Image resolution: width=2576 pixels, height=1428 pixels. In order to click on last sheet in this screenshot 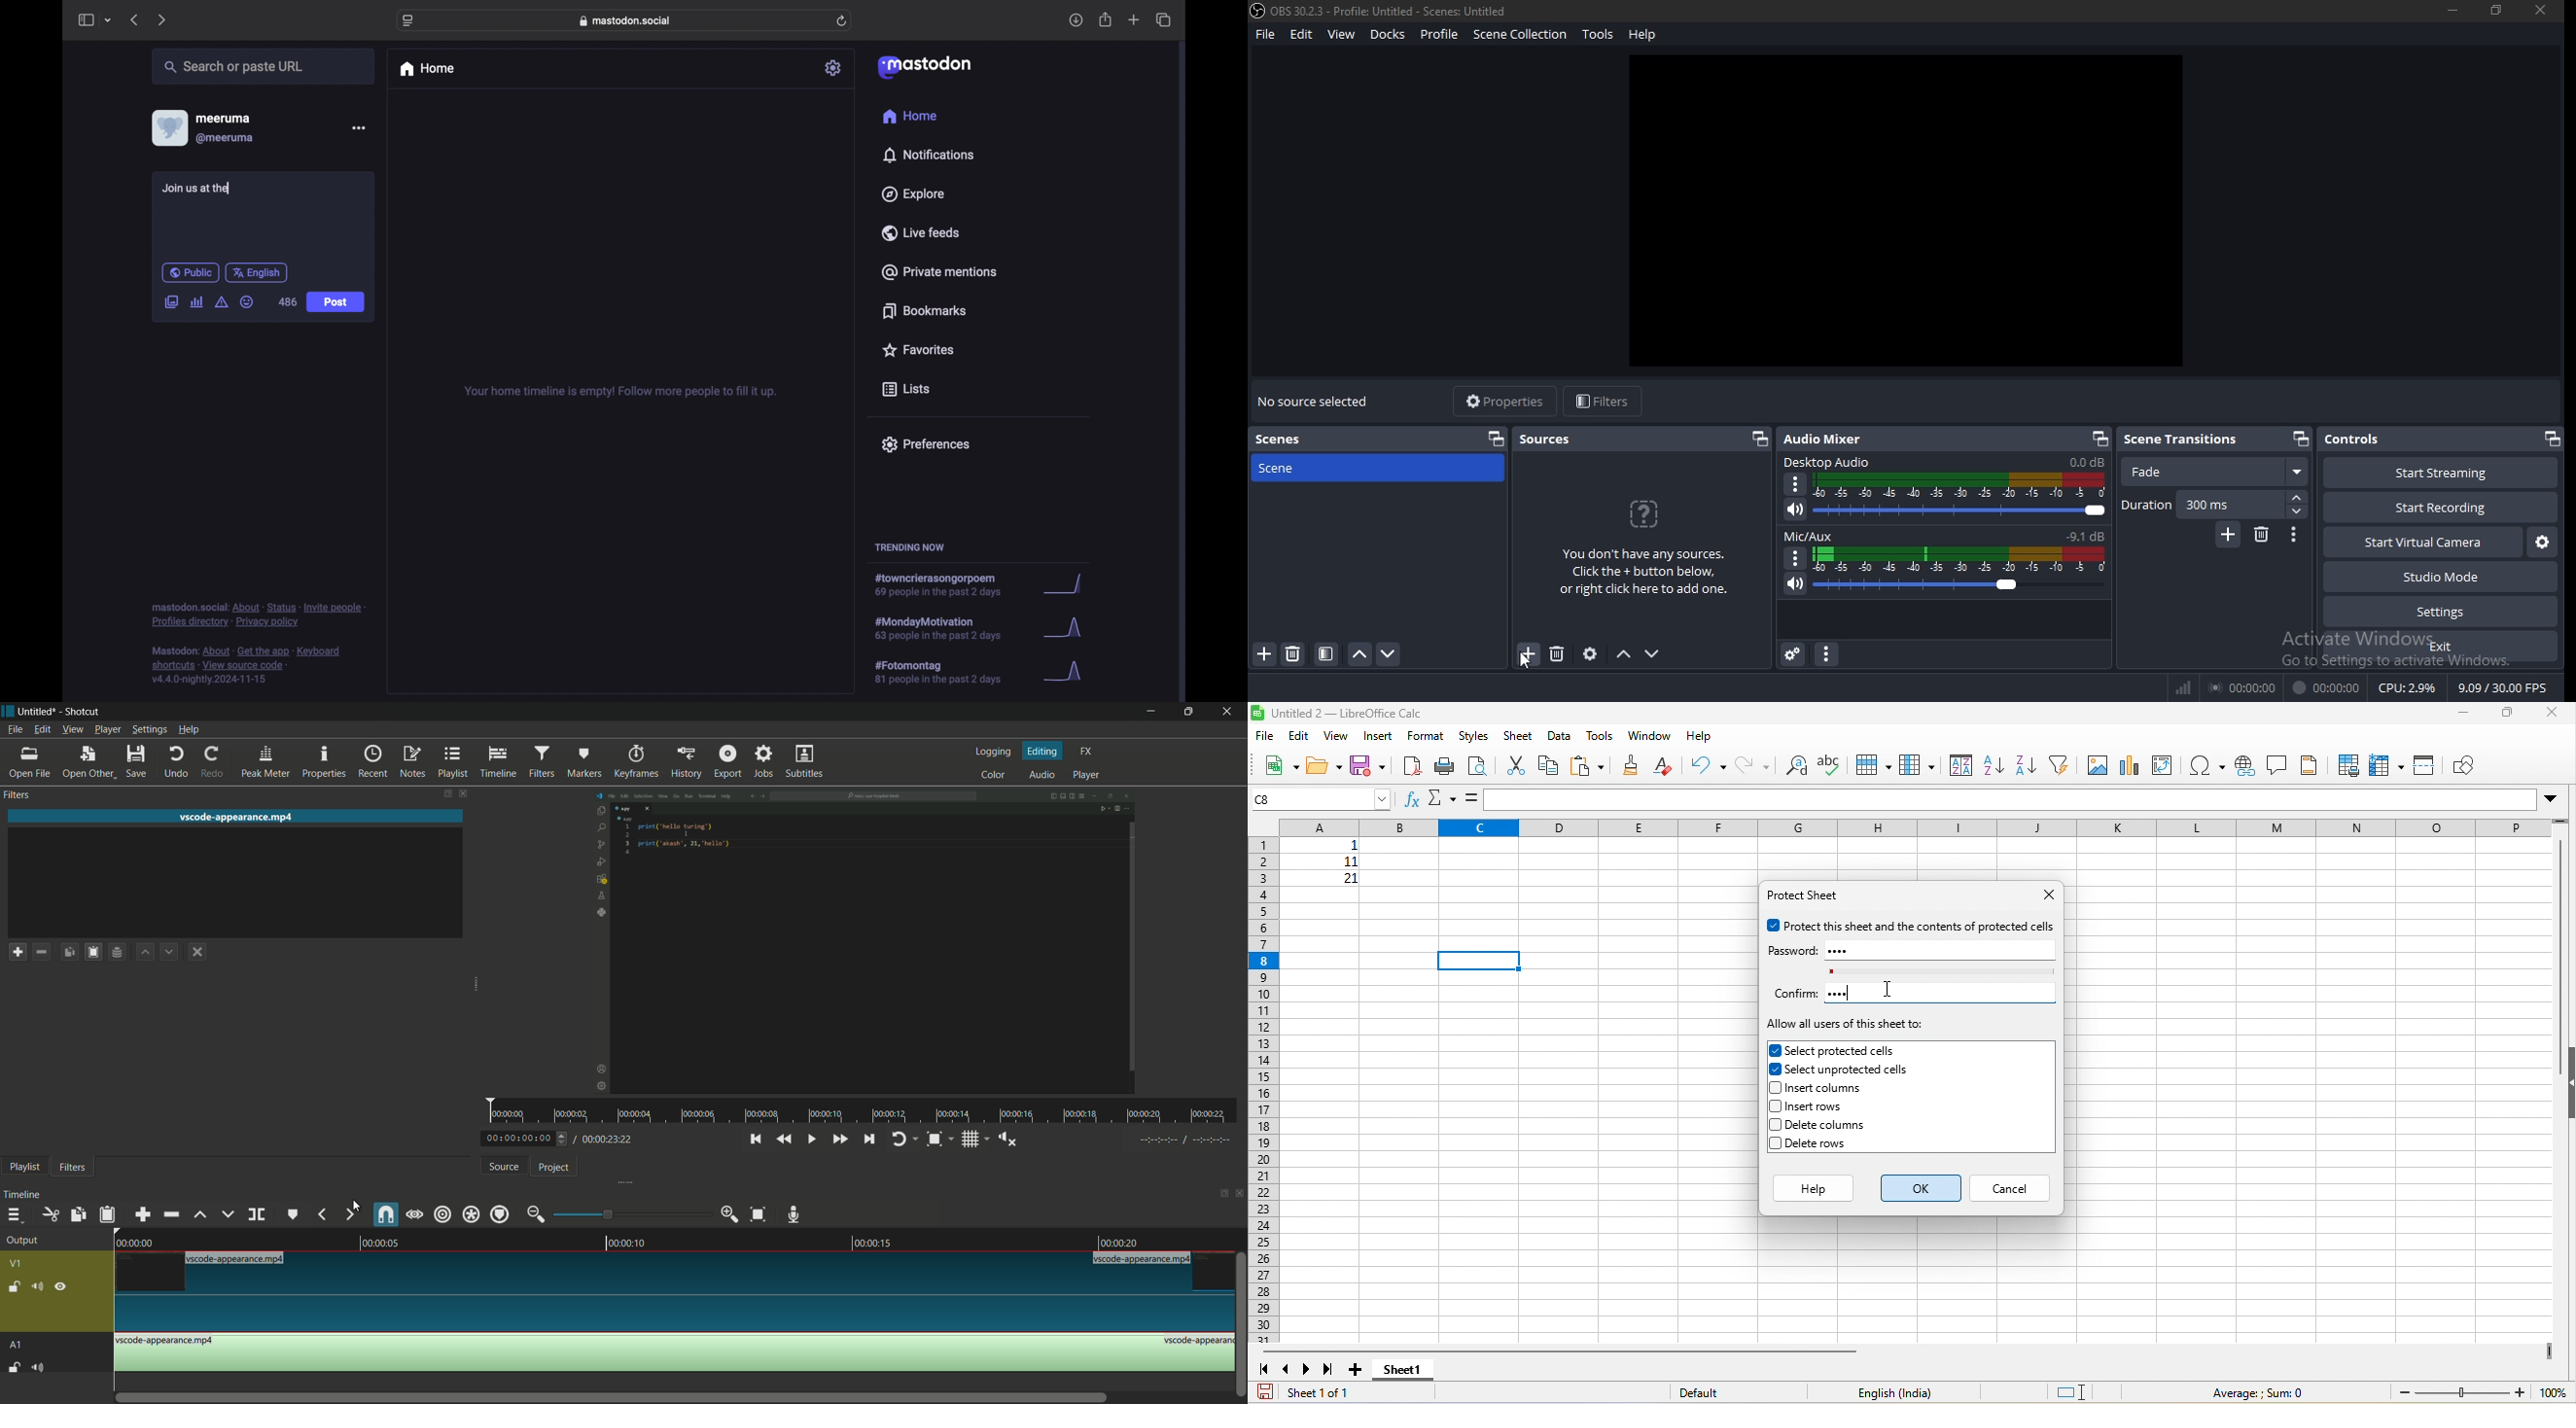, I will do `click(1330, 1369)`.